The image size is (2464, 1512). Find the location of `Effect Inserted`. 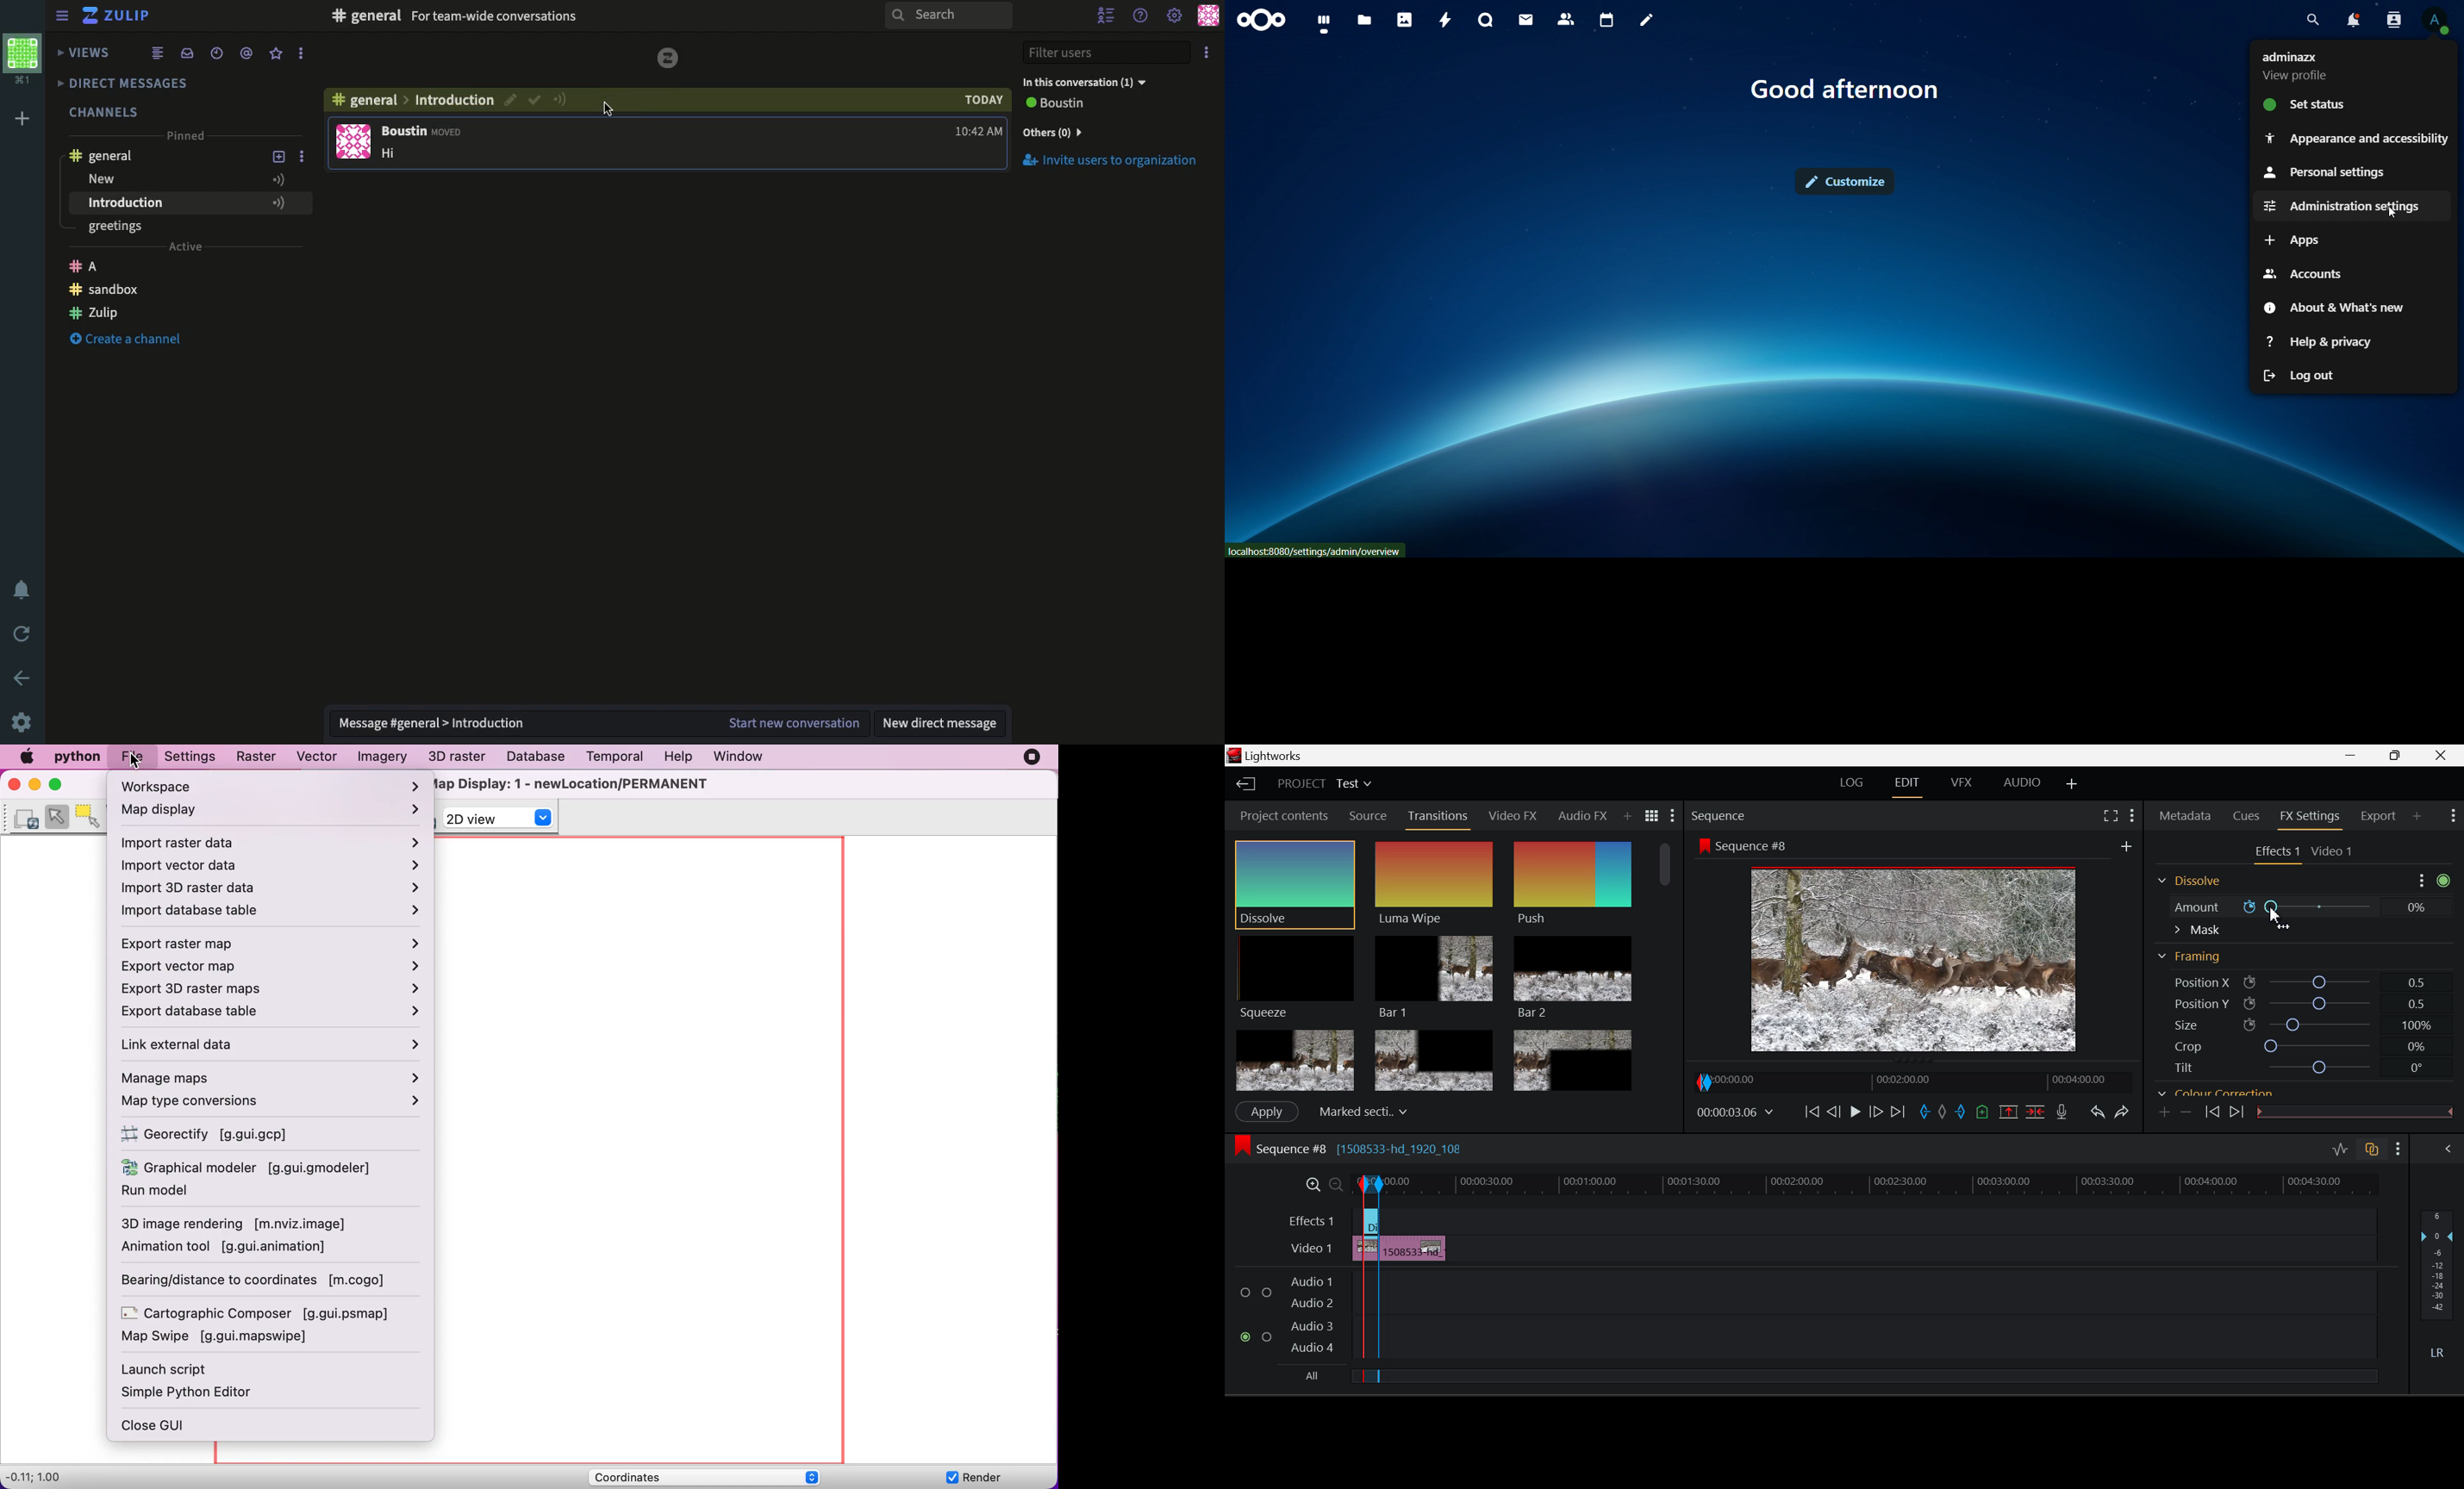

Effect Inserted is located at coordinates (1371, 1225).